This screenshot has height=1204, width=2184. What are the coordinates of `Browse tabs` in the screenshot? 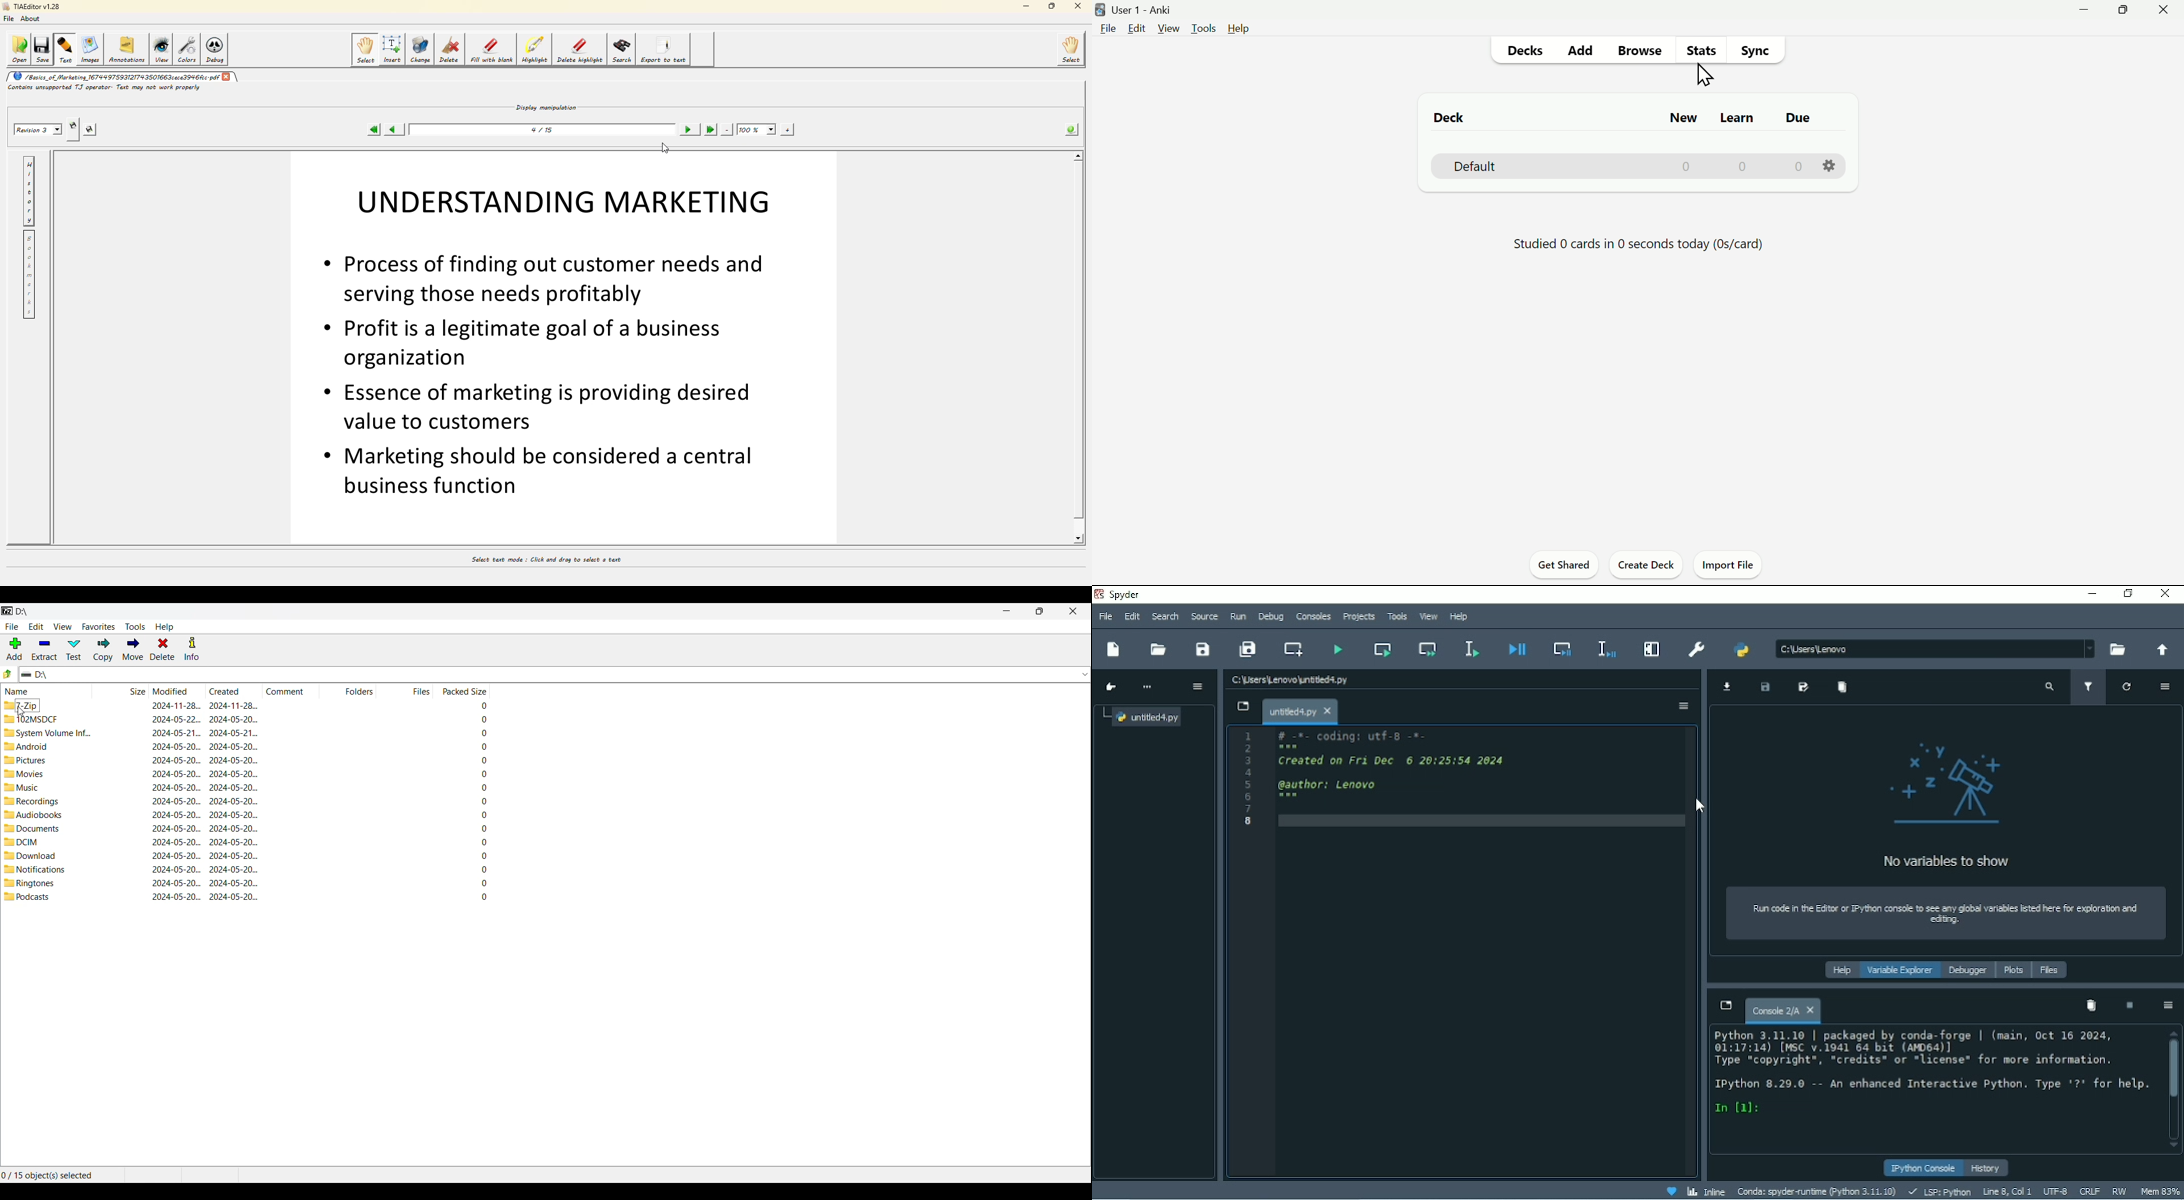 It's located at (1243, 707).